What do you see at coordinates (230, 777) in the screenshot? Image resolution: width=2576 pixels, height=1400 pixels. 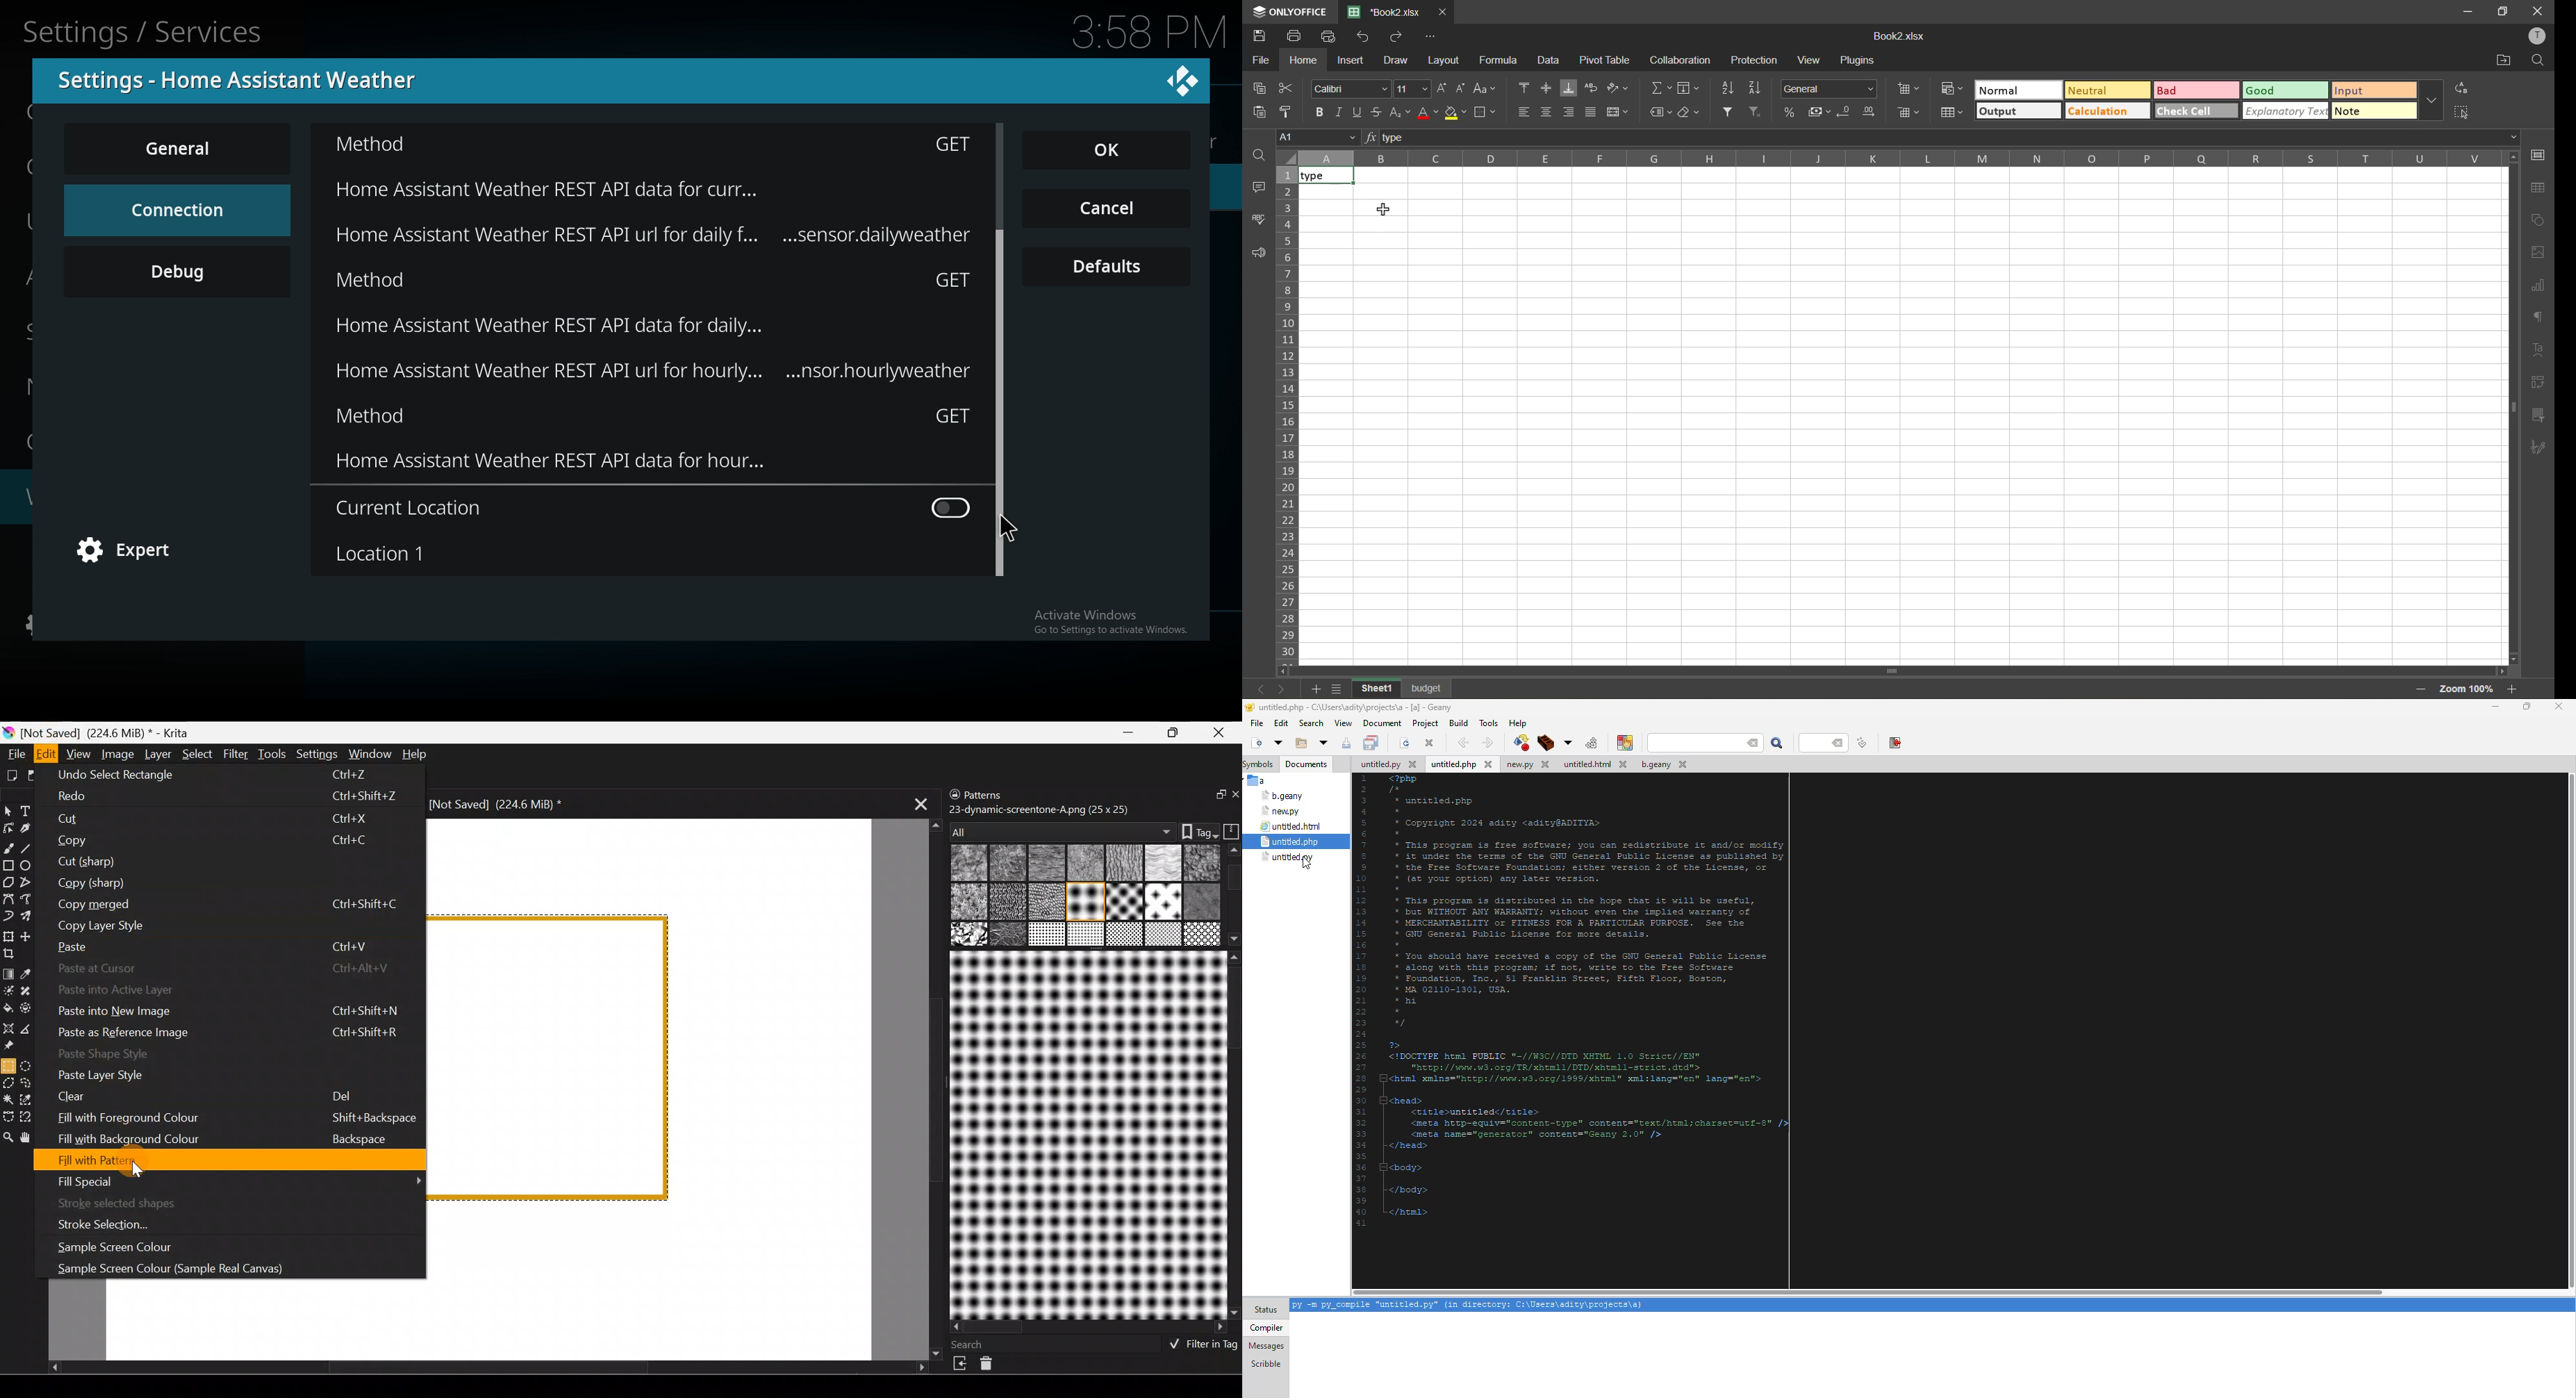 I see `Undo select rectangle` at bounding box center [230, 777].